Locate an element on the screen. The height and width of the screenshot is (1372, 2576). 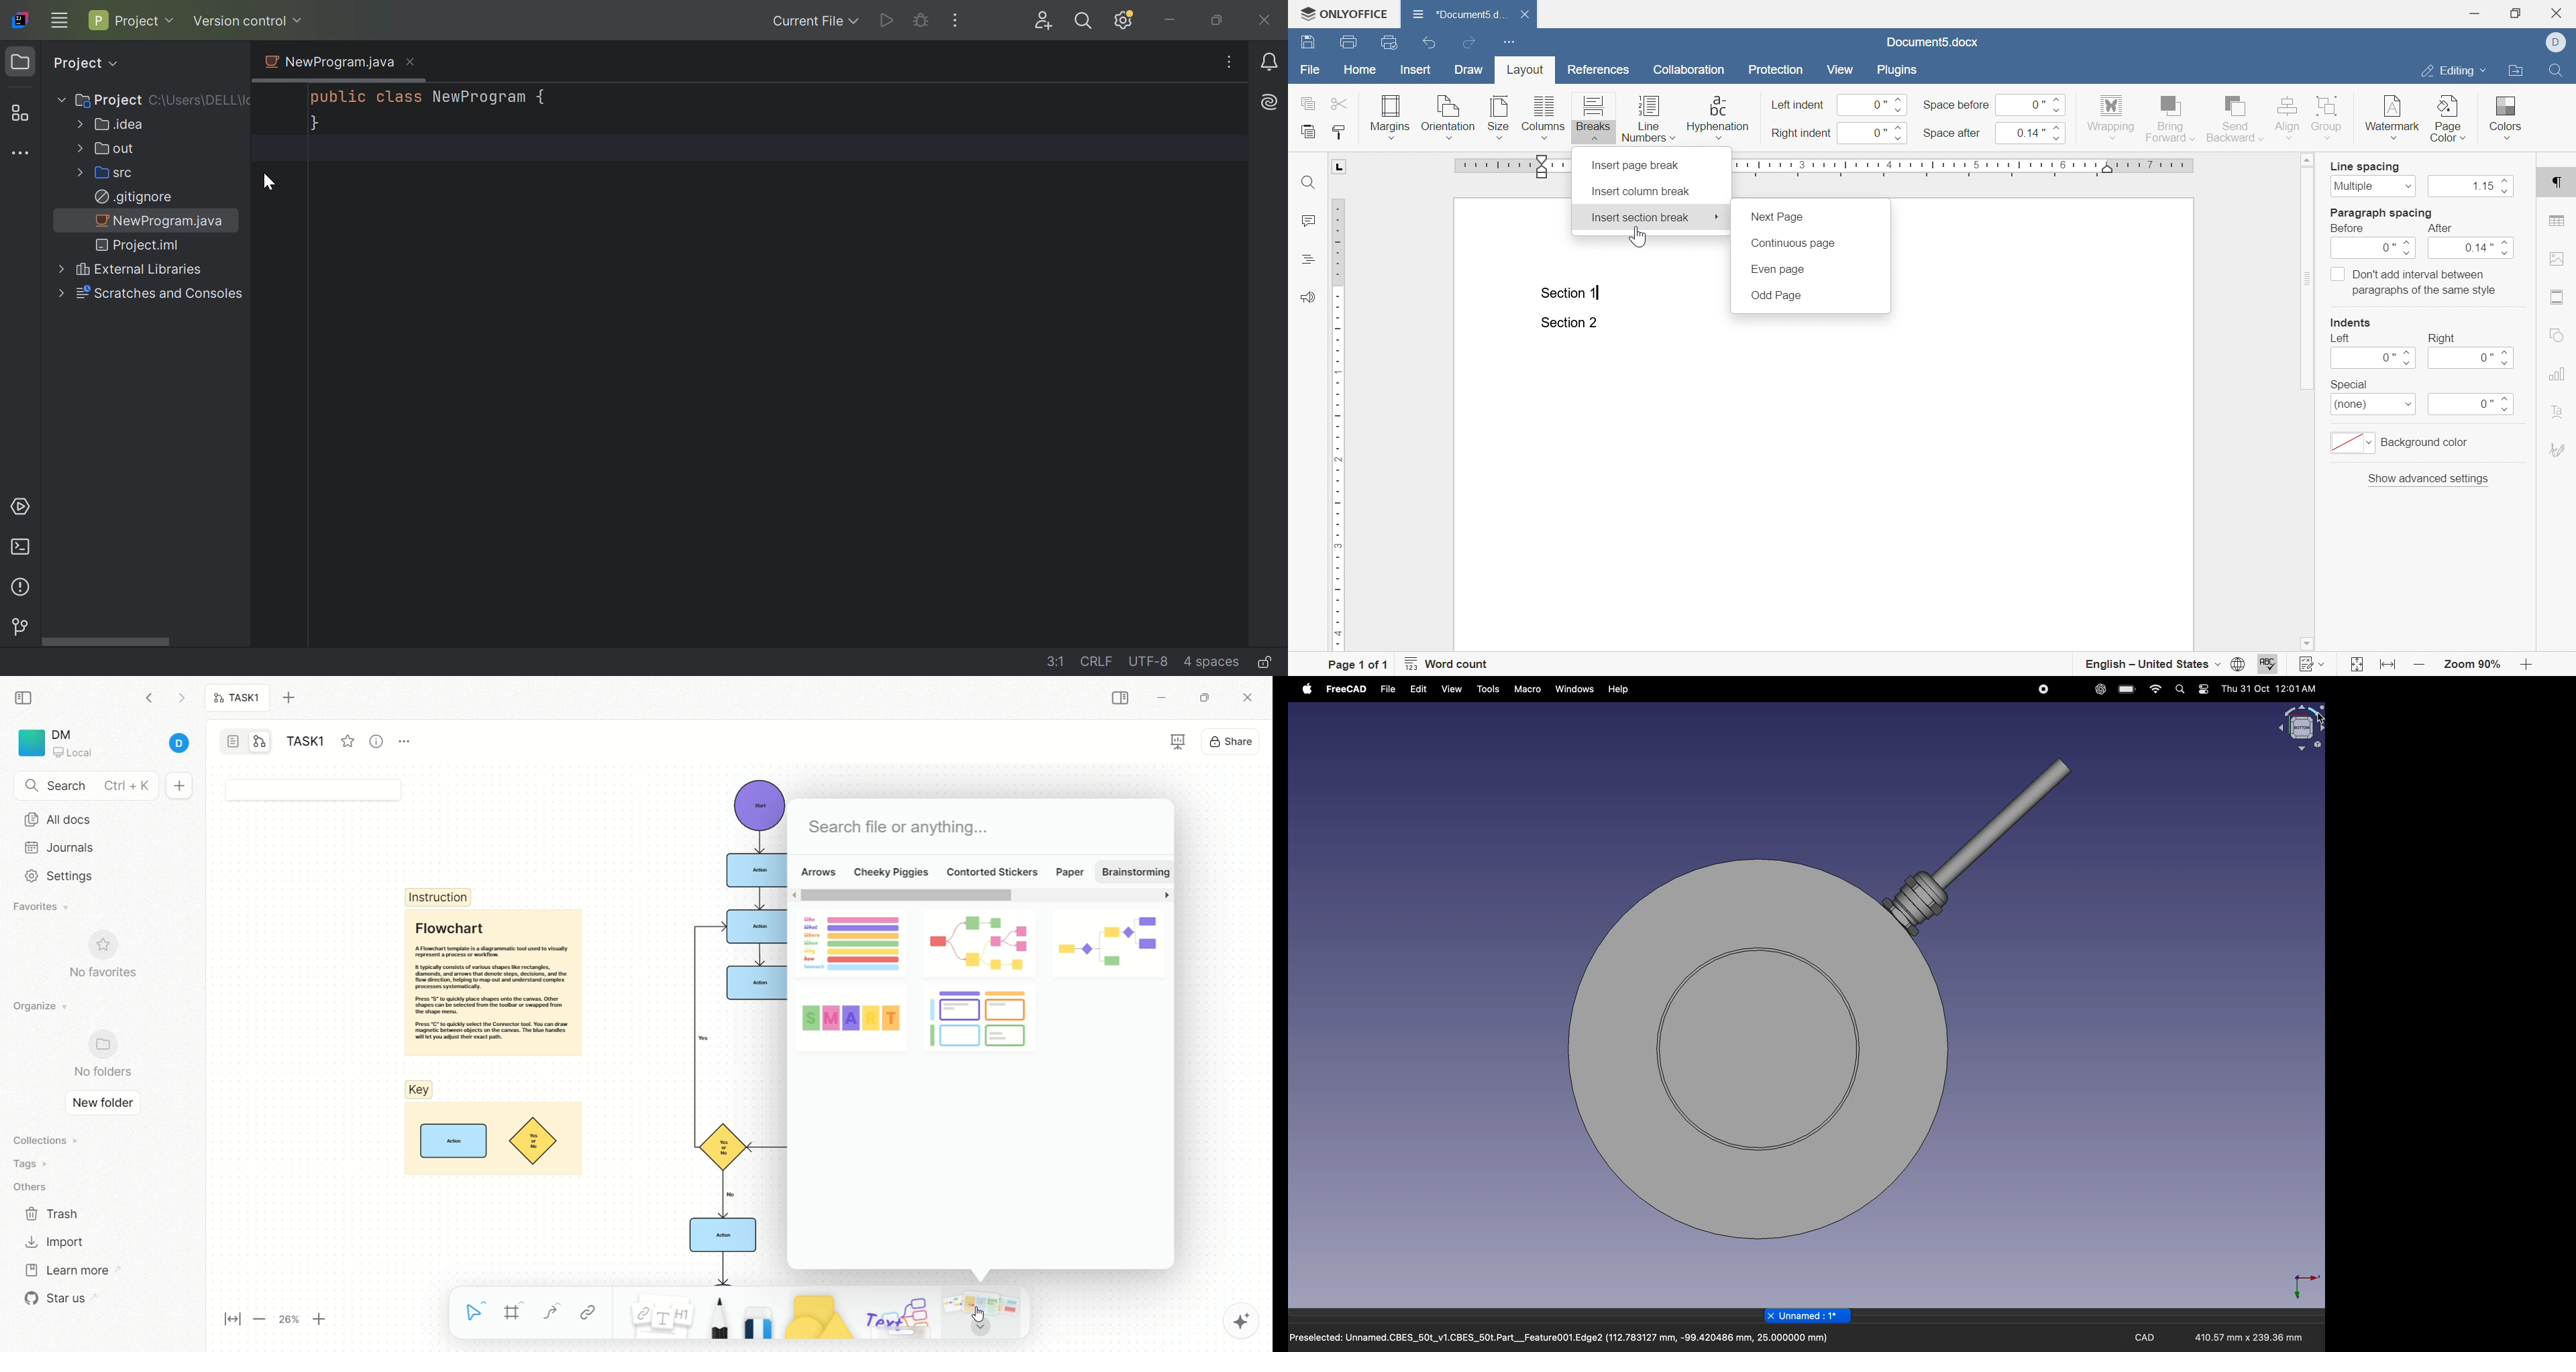
space before is located at coordinates (1956, 105).